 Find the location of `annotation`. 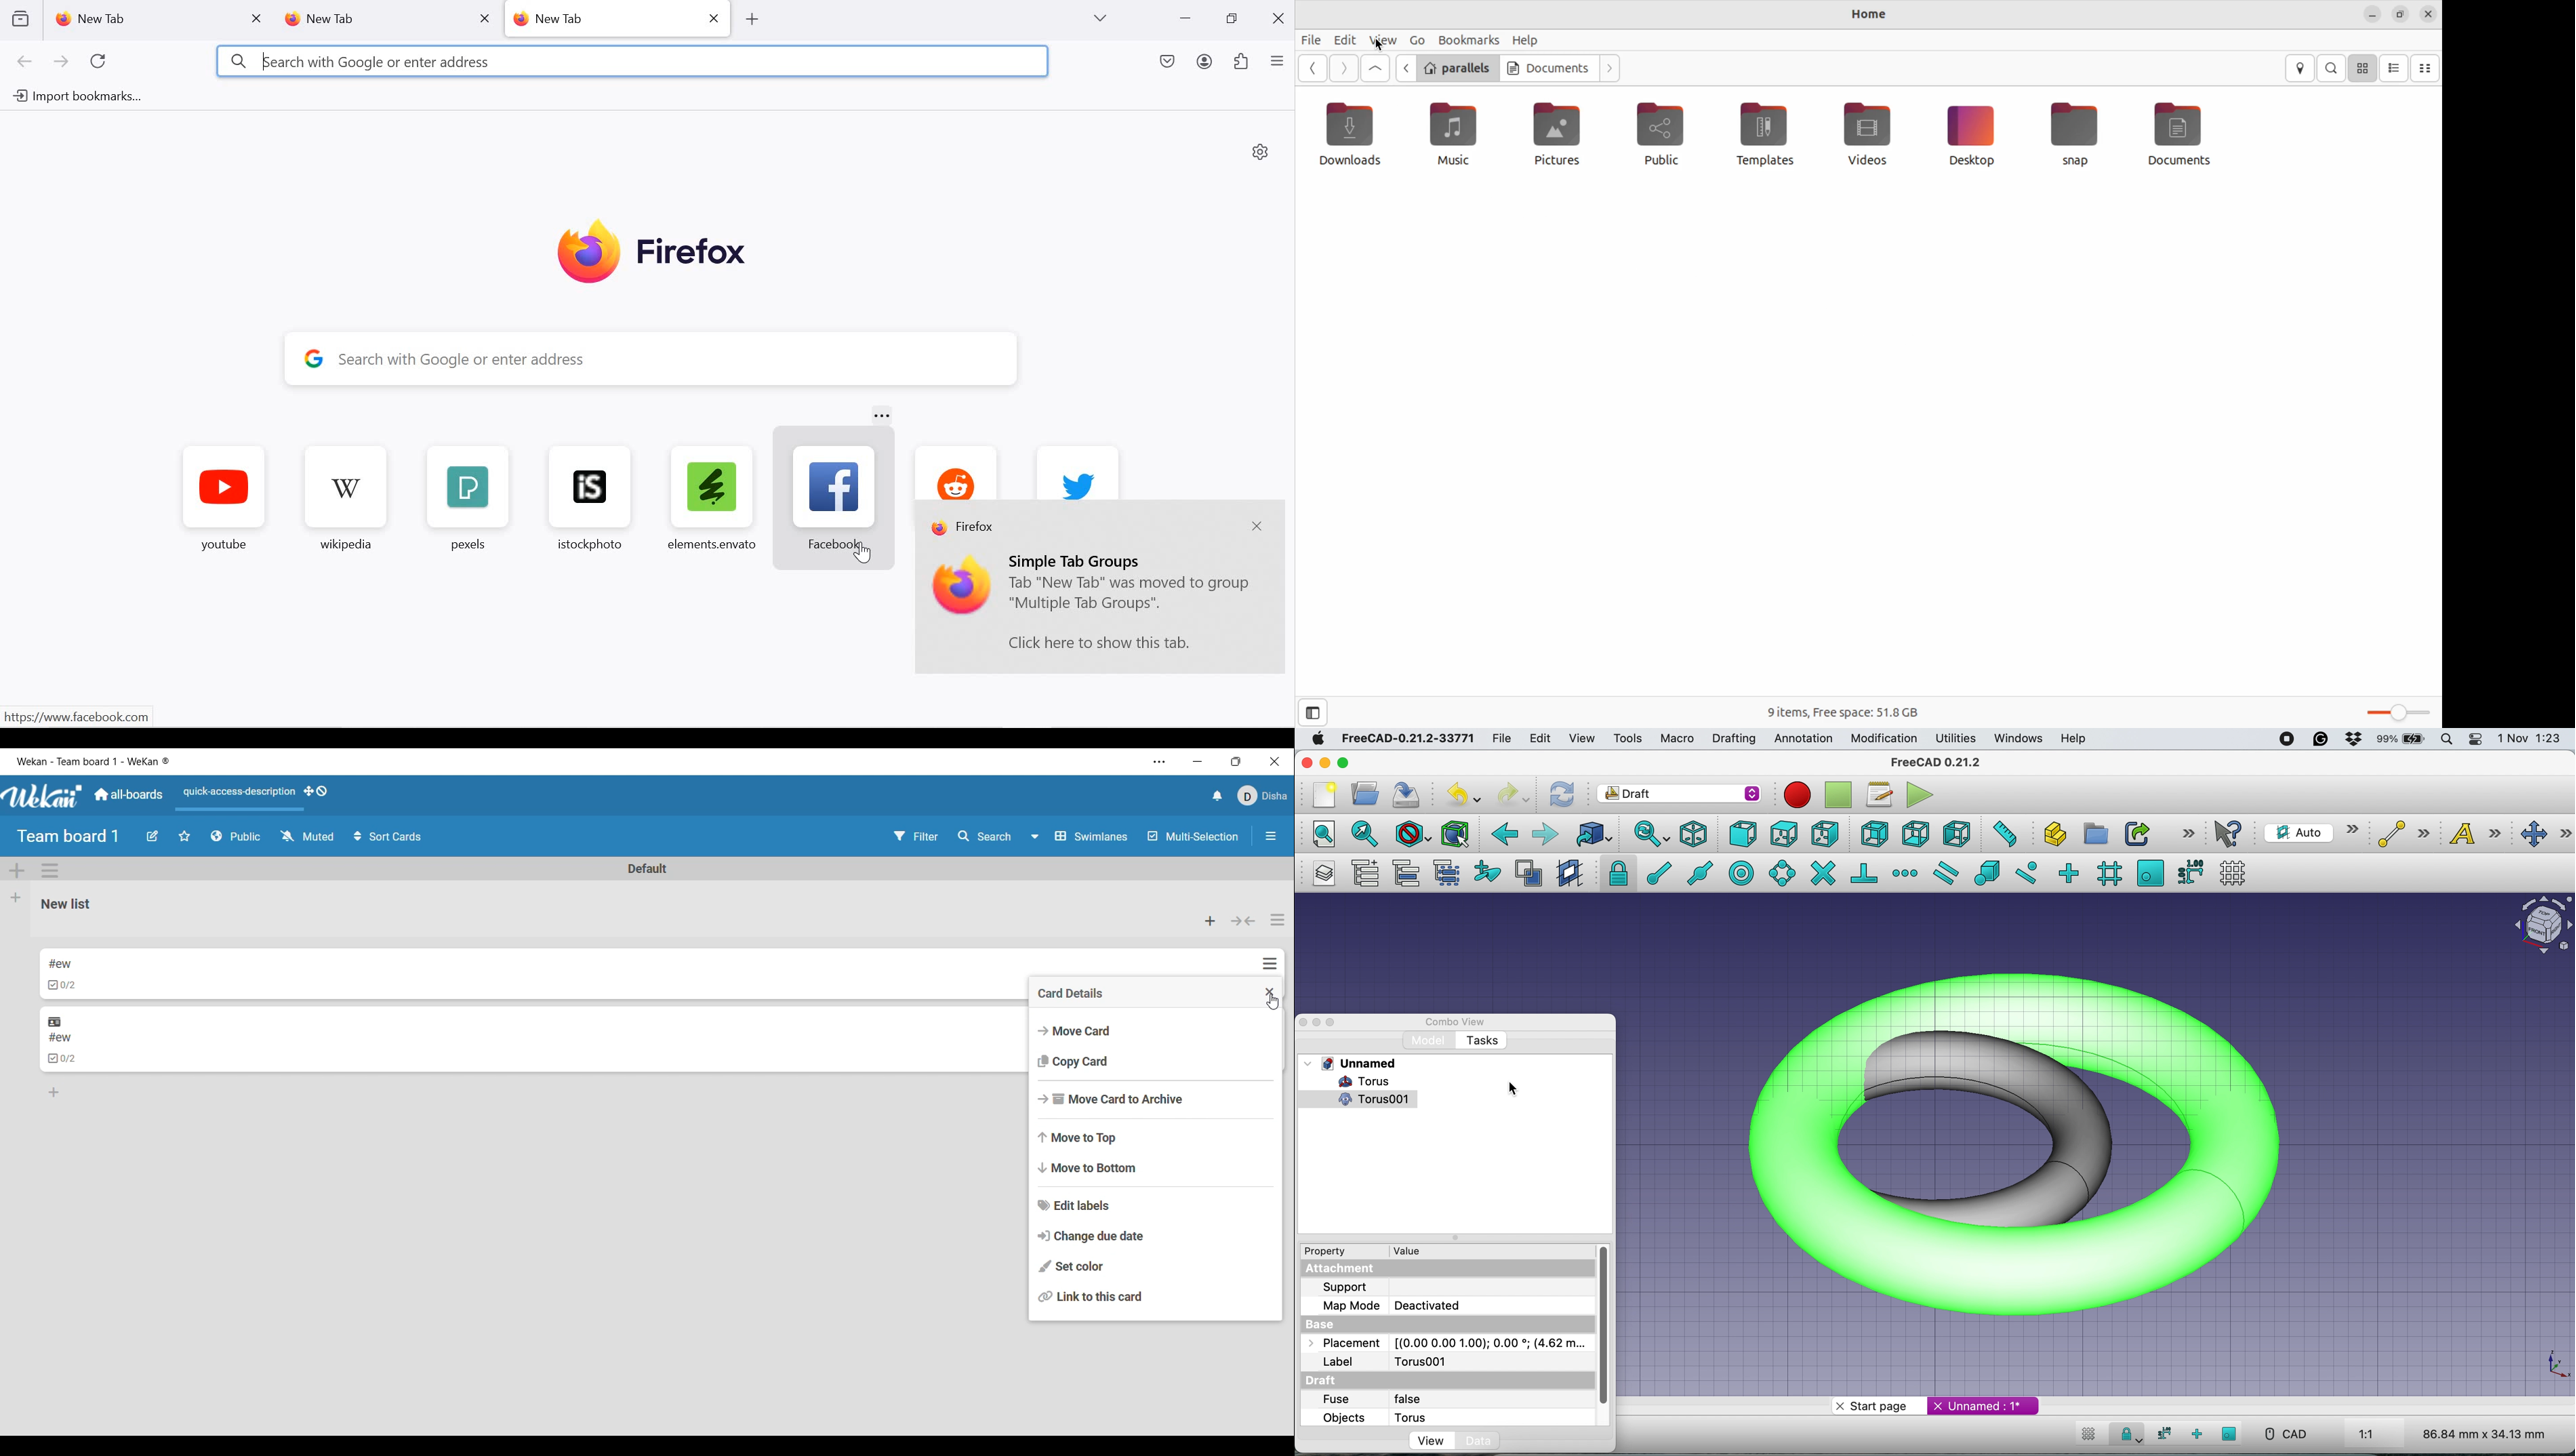

annotation is located at coordinates (1803, 739).